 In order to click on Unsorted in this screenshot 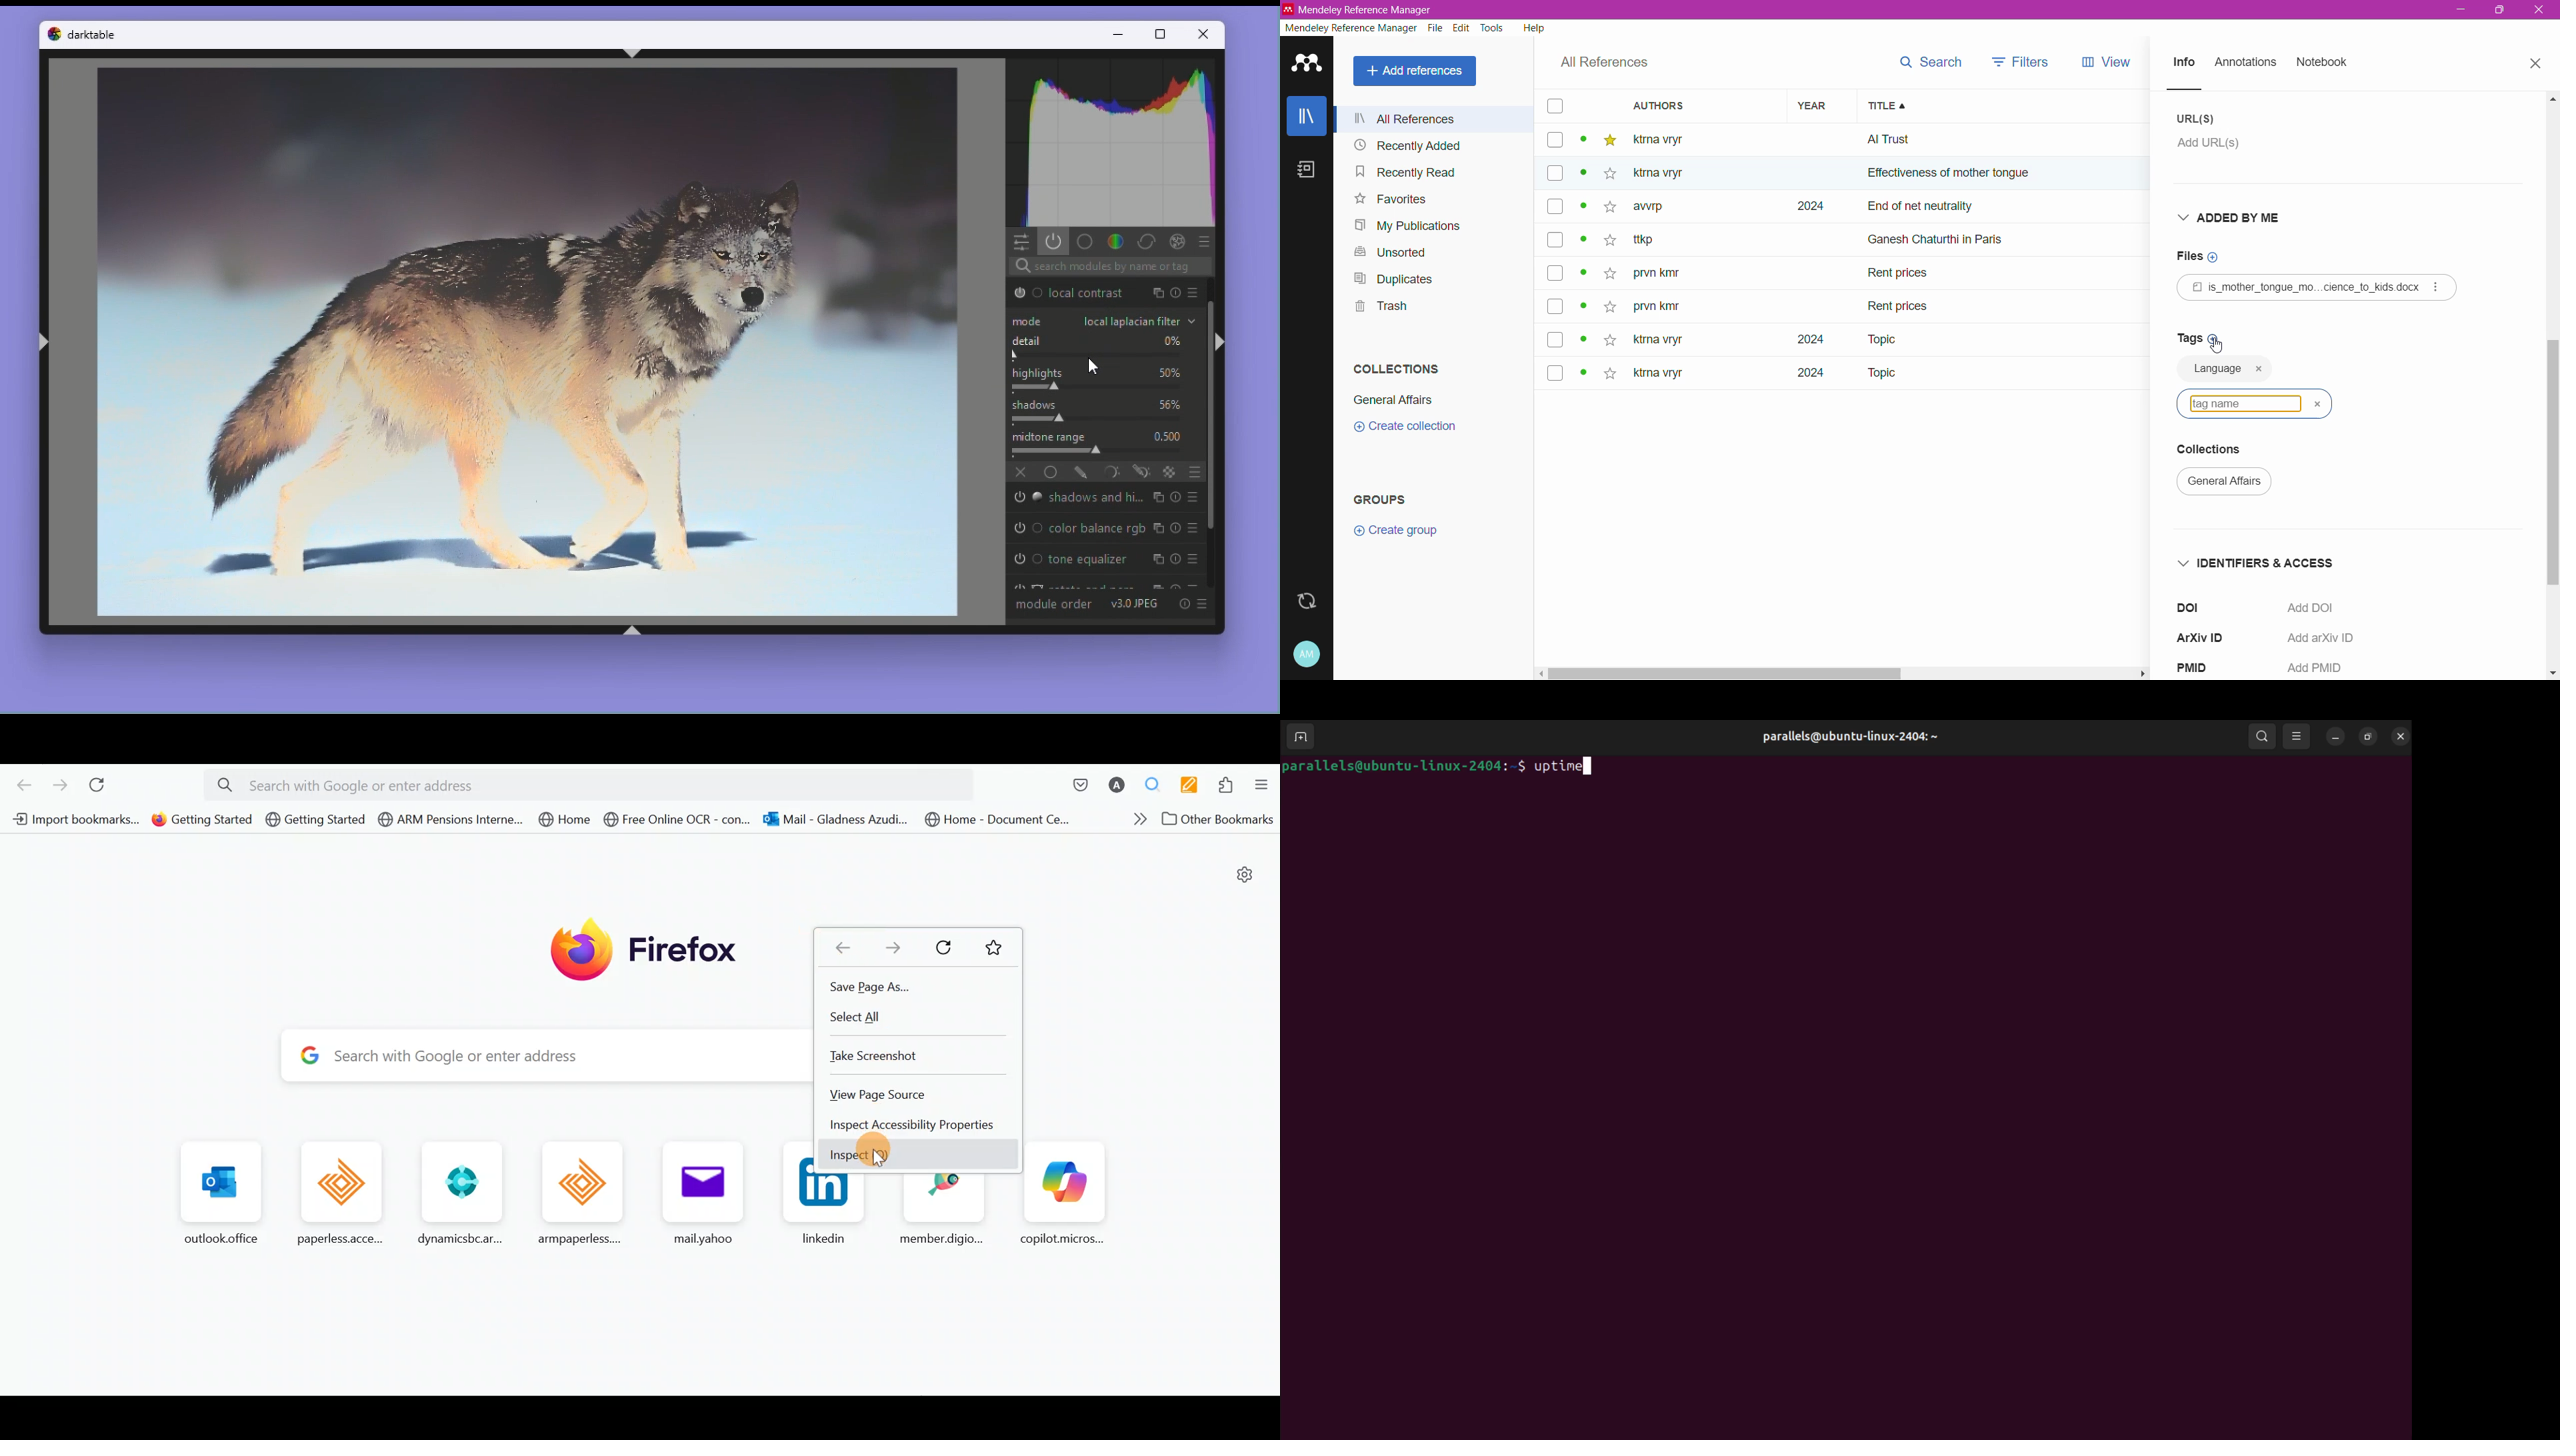, I will do `click(1395, 253)`.